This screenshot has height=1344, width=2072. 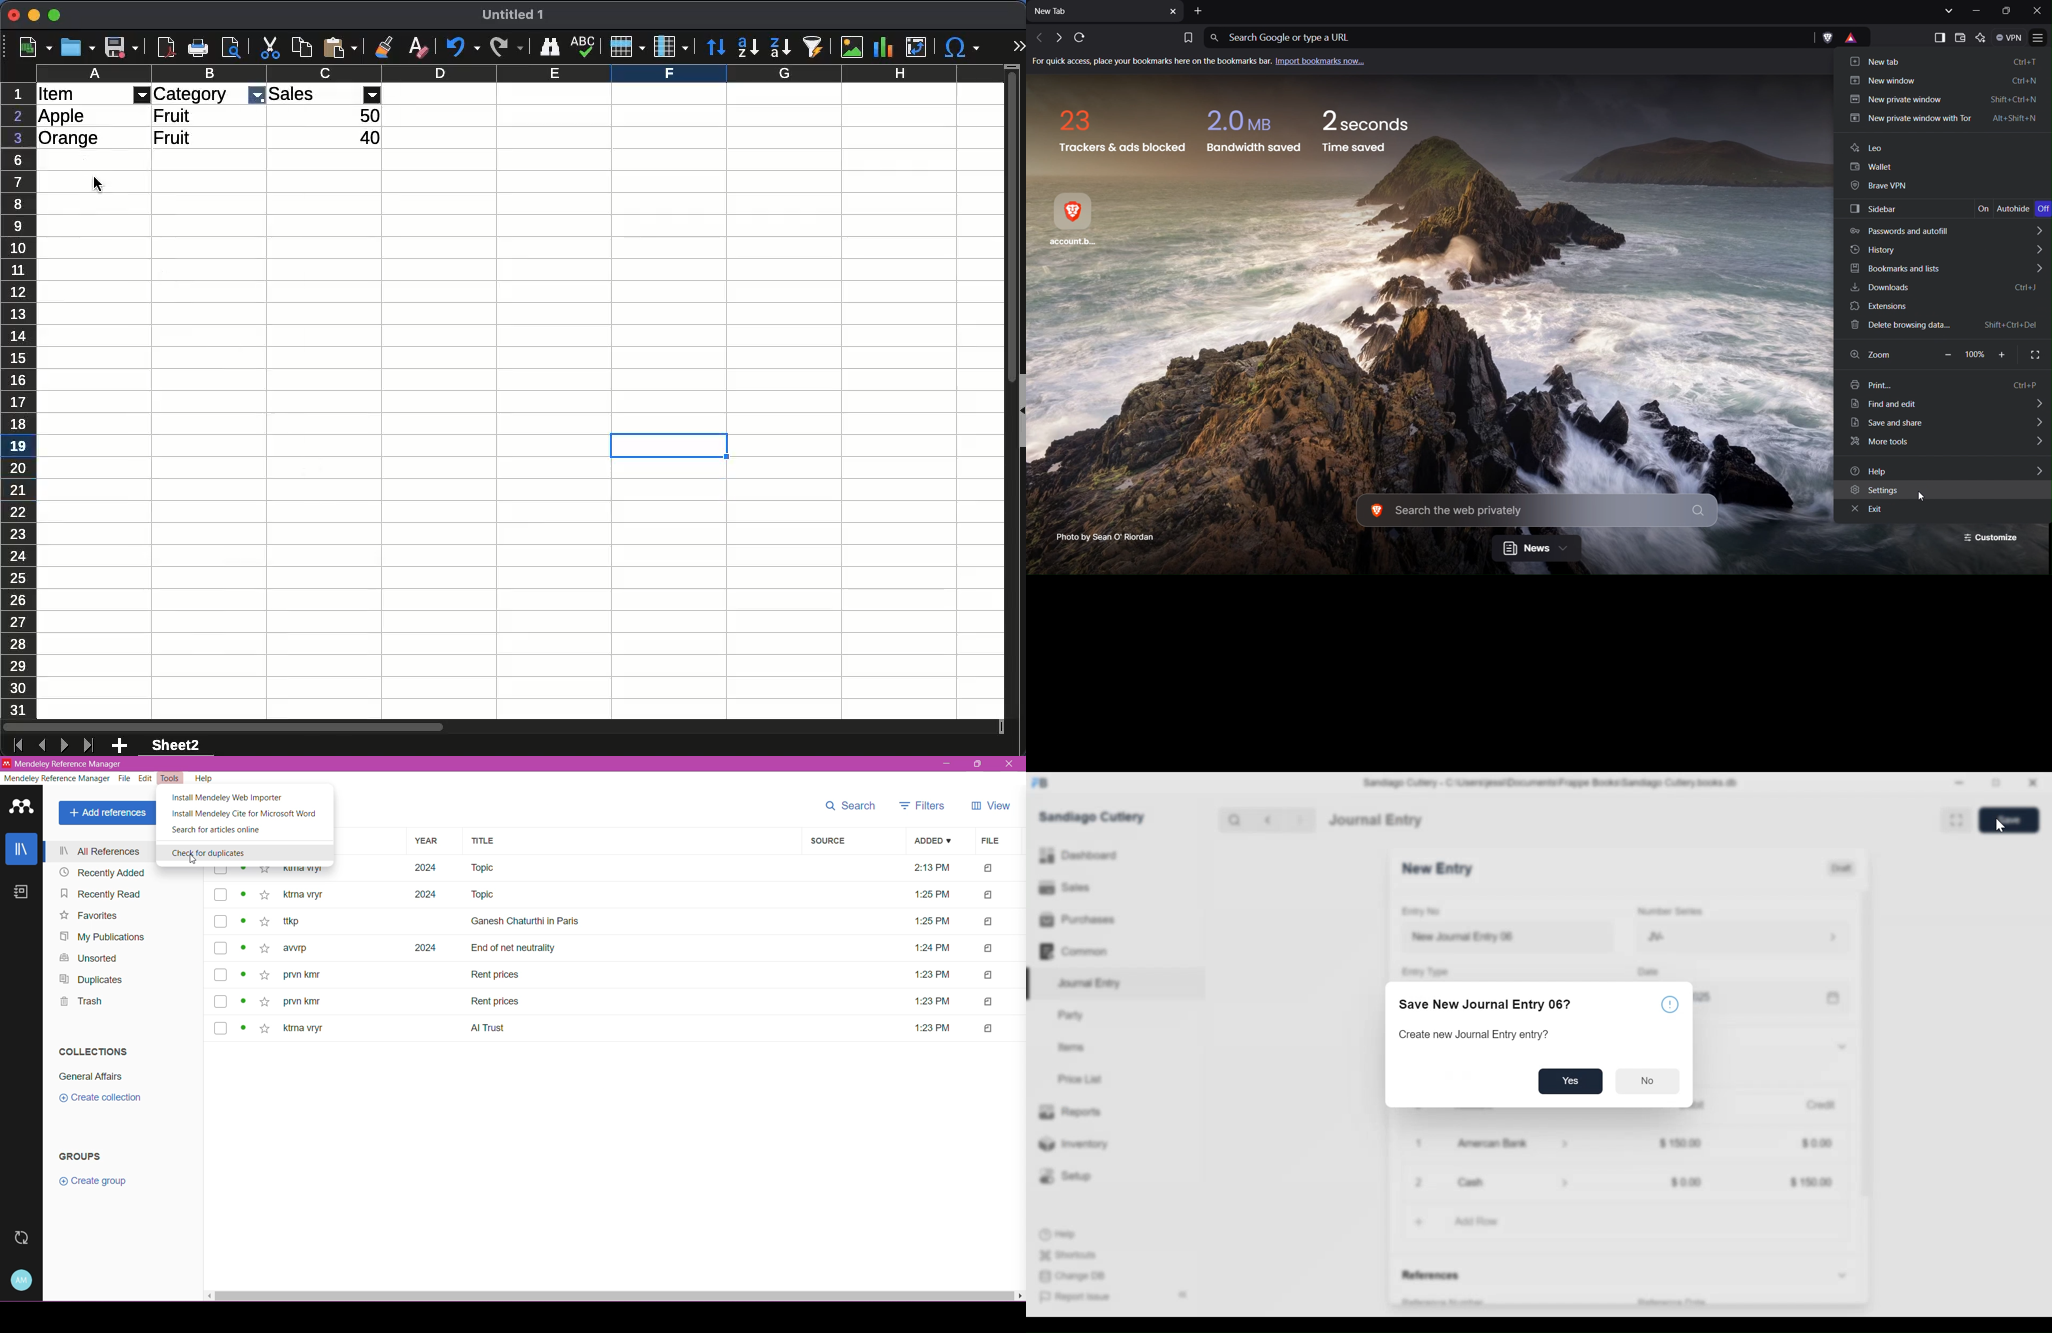 What do you see at coordinates (107, 1099) in the screenshot?
I see `Click to Create New Collection` at bounding box center [107, 1099].